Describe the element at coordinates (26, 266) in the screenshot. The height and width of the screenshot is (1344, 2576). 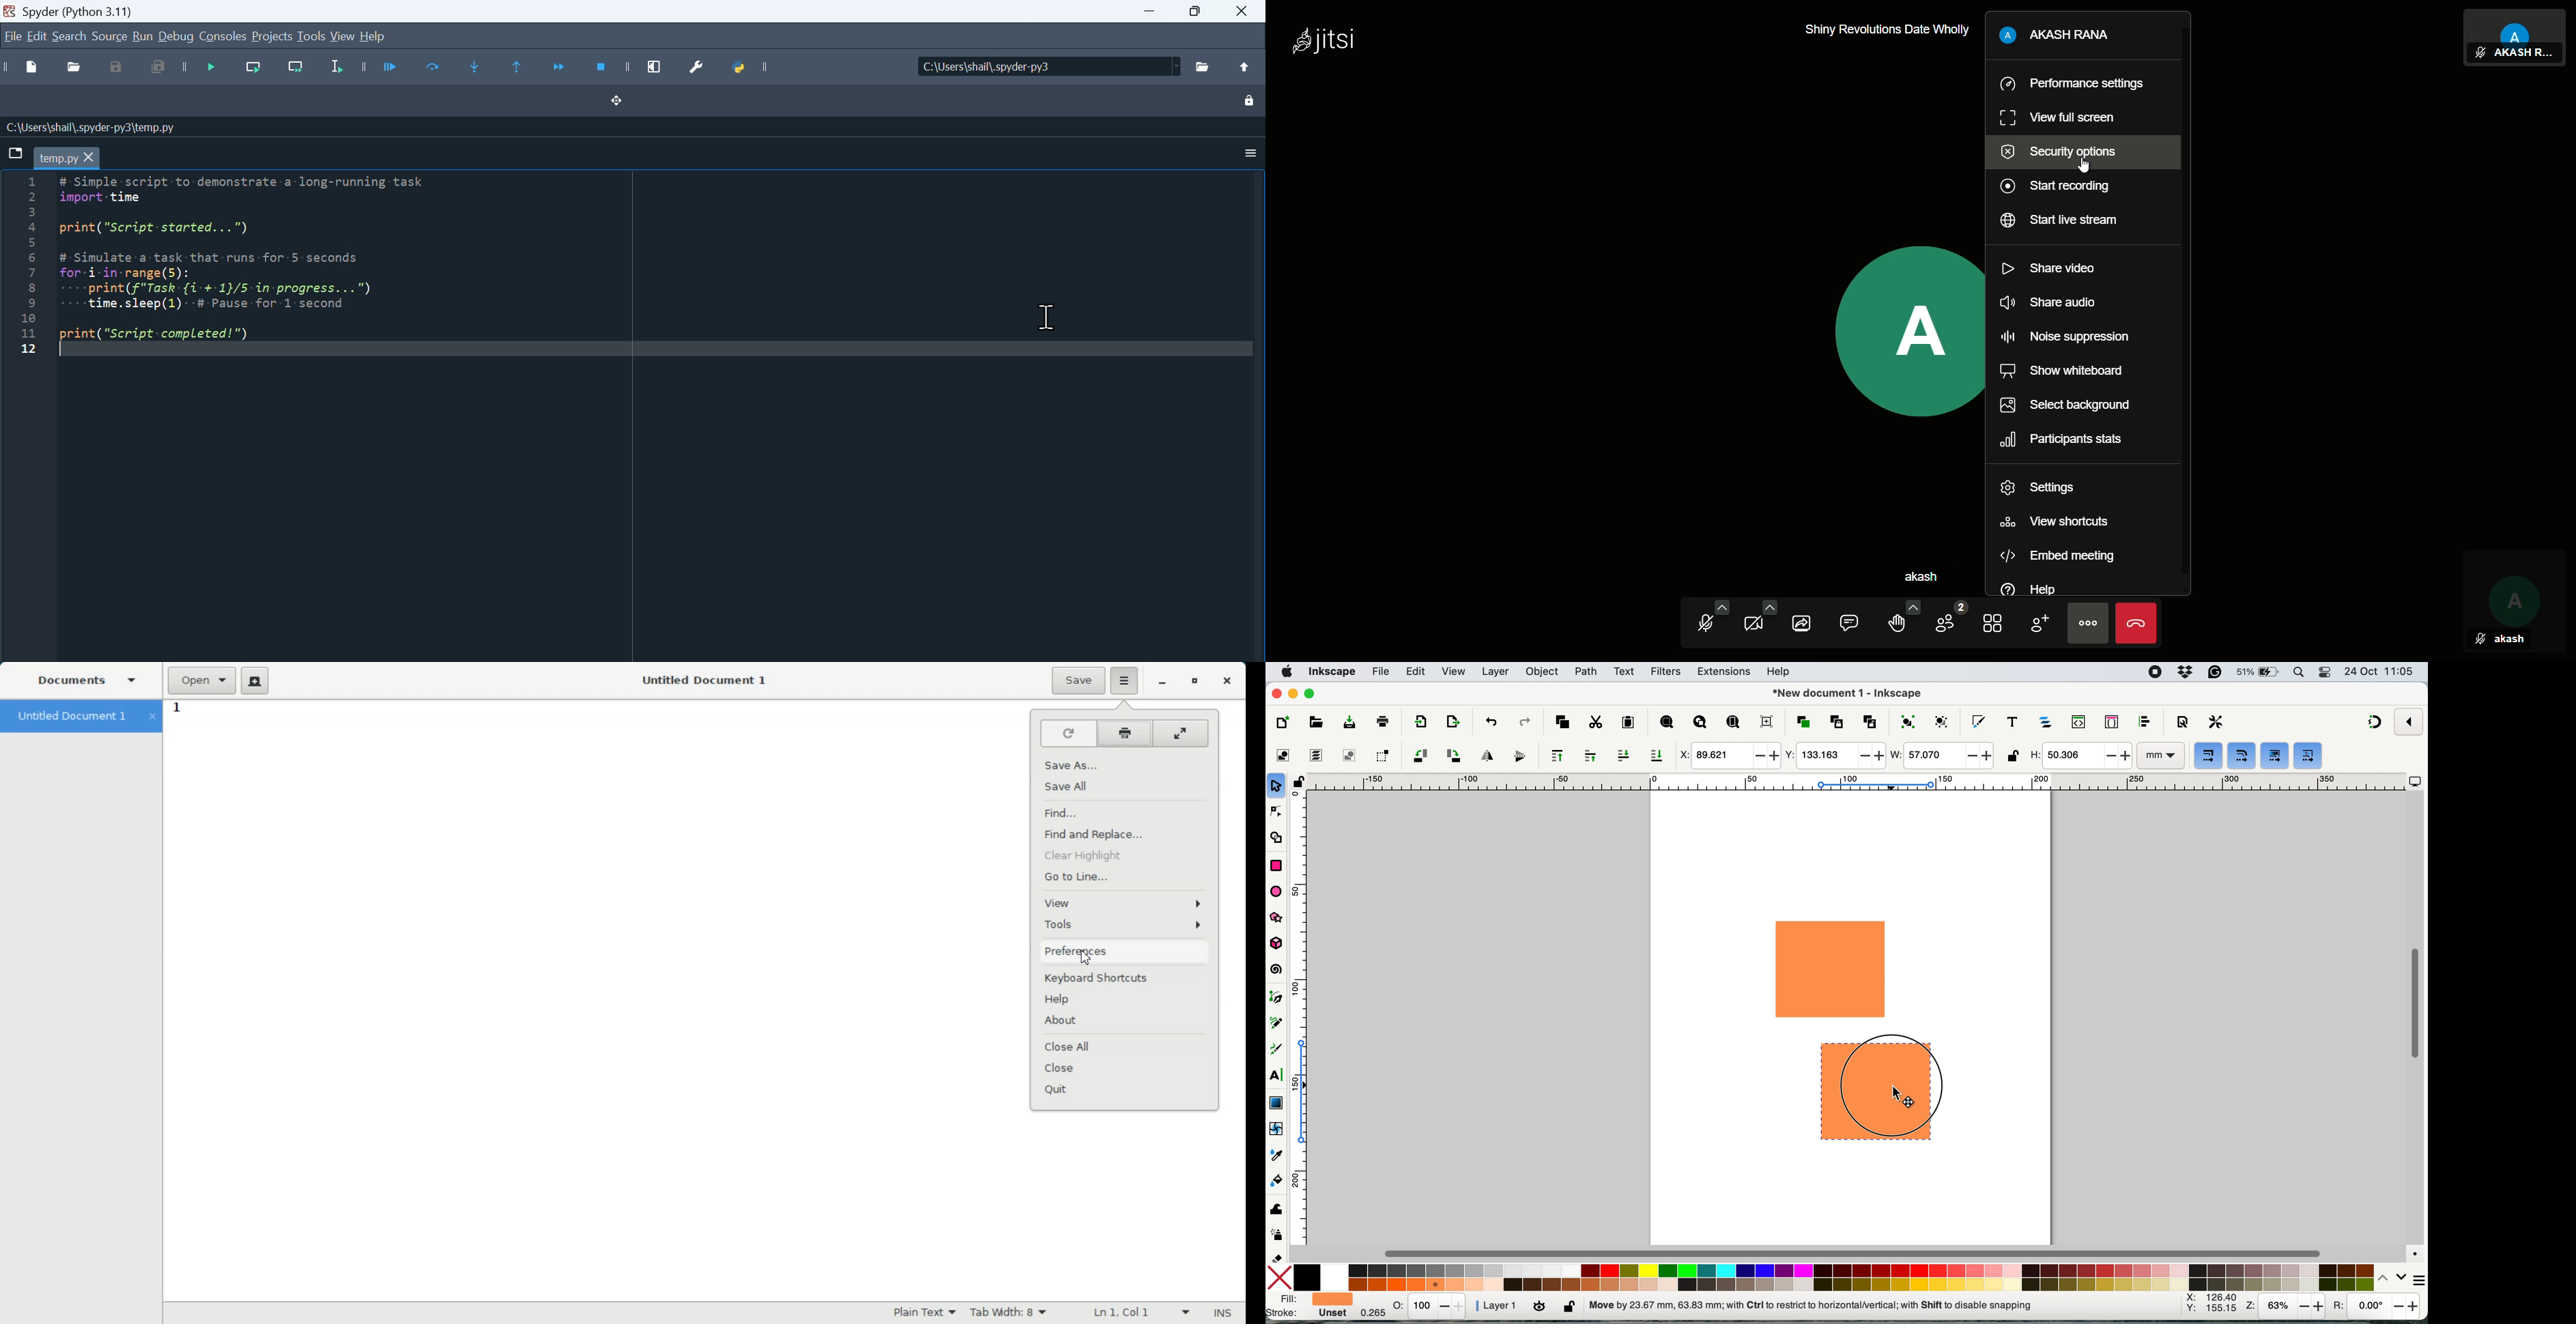
I see `line number` at that location.